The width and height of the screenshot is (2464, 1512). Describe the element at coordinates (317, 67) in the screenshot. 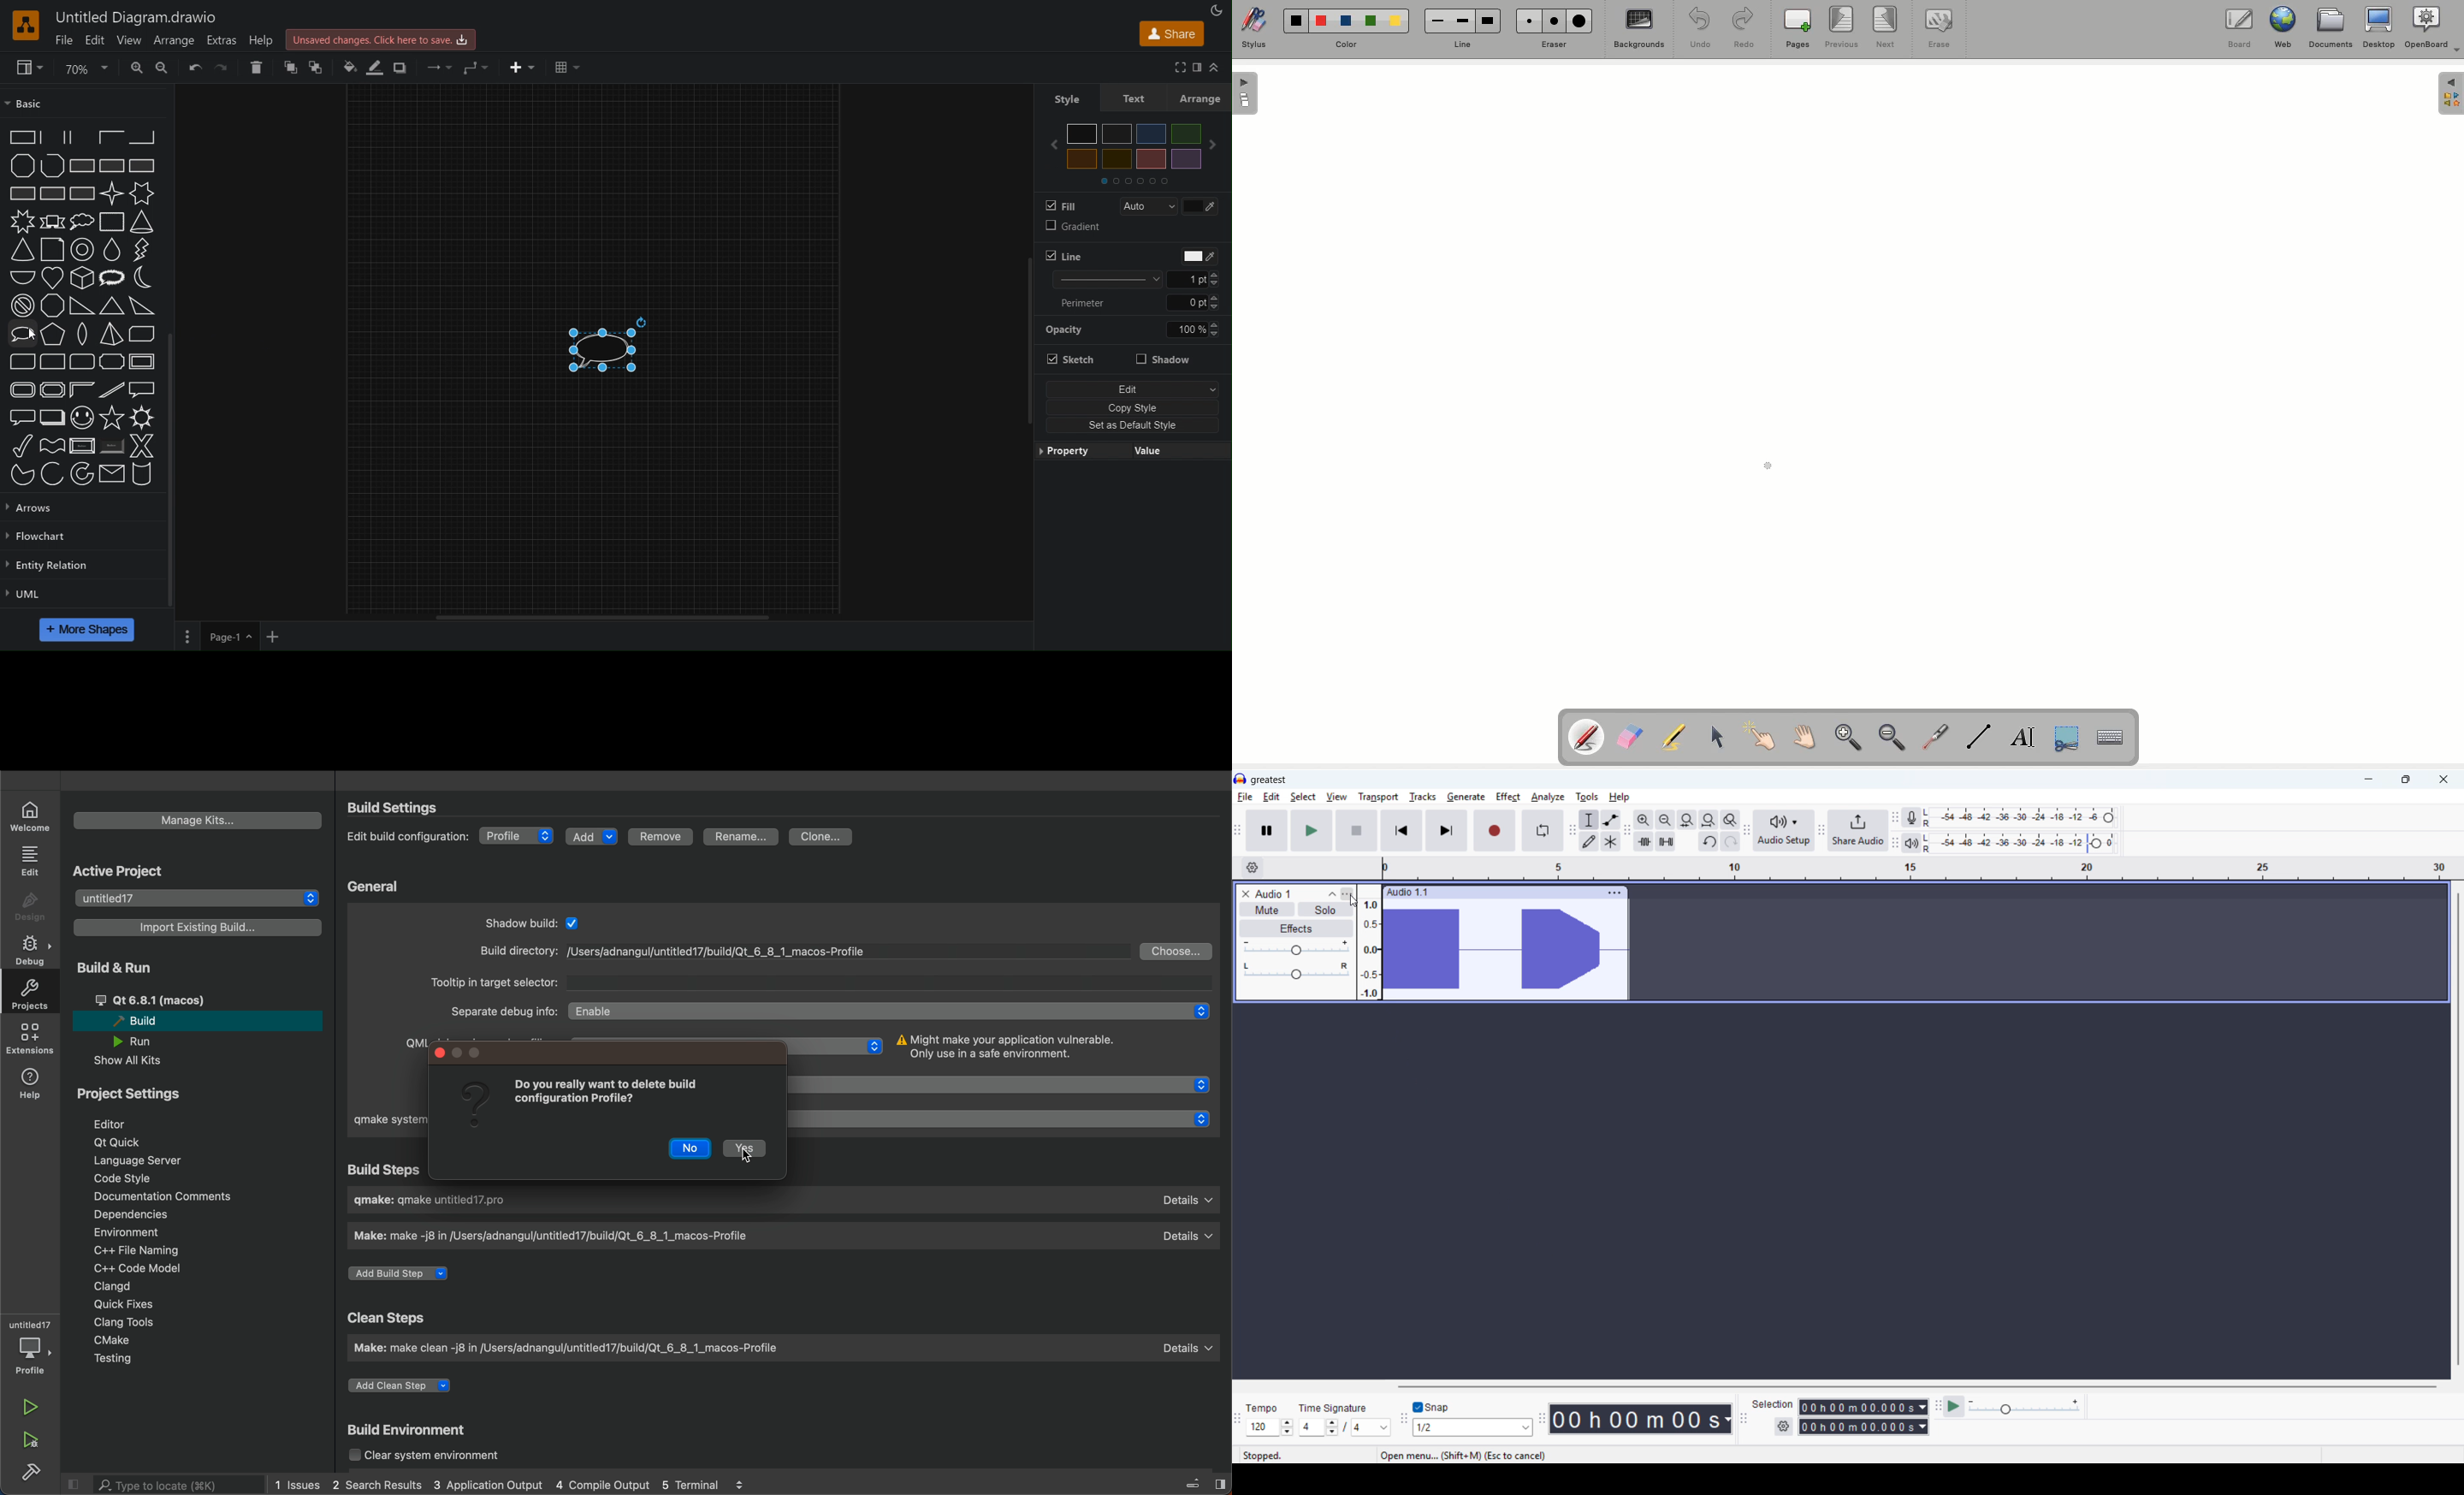

I see `Bring to Back` at that location.